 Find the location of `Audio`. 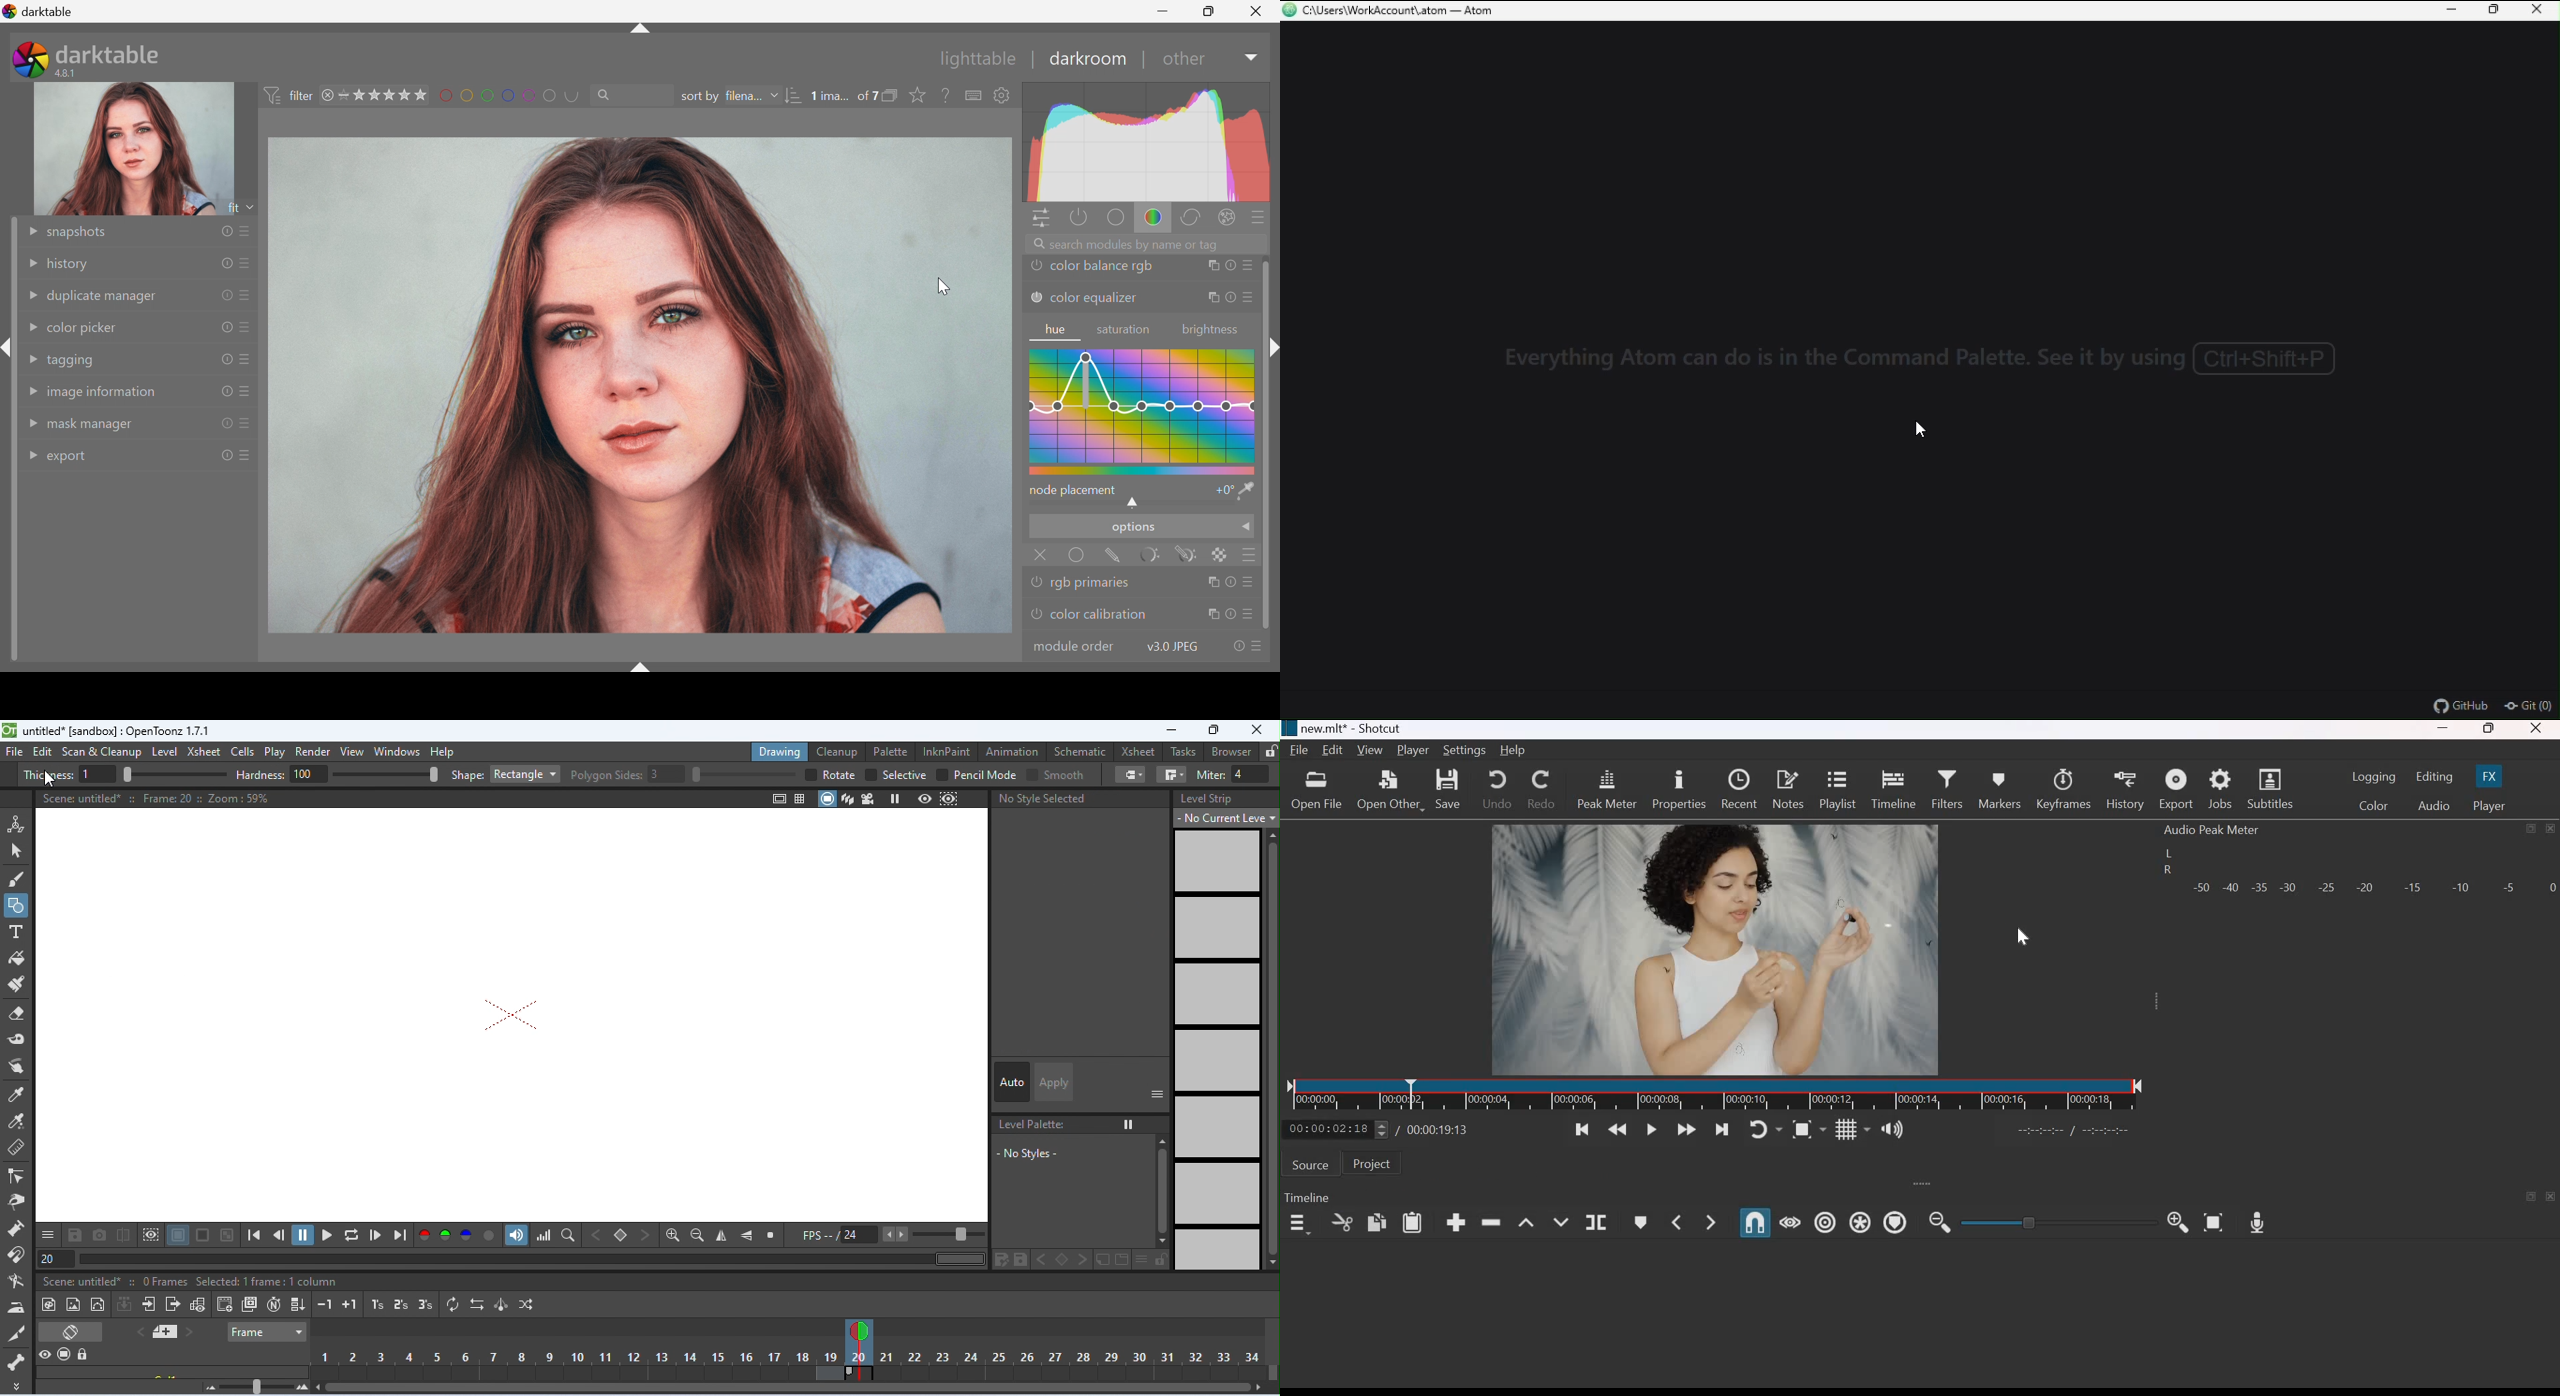

Audio is located at coordinates (2435, 805).